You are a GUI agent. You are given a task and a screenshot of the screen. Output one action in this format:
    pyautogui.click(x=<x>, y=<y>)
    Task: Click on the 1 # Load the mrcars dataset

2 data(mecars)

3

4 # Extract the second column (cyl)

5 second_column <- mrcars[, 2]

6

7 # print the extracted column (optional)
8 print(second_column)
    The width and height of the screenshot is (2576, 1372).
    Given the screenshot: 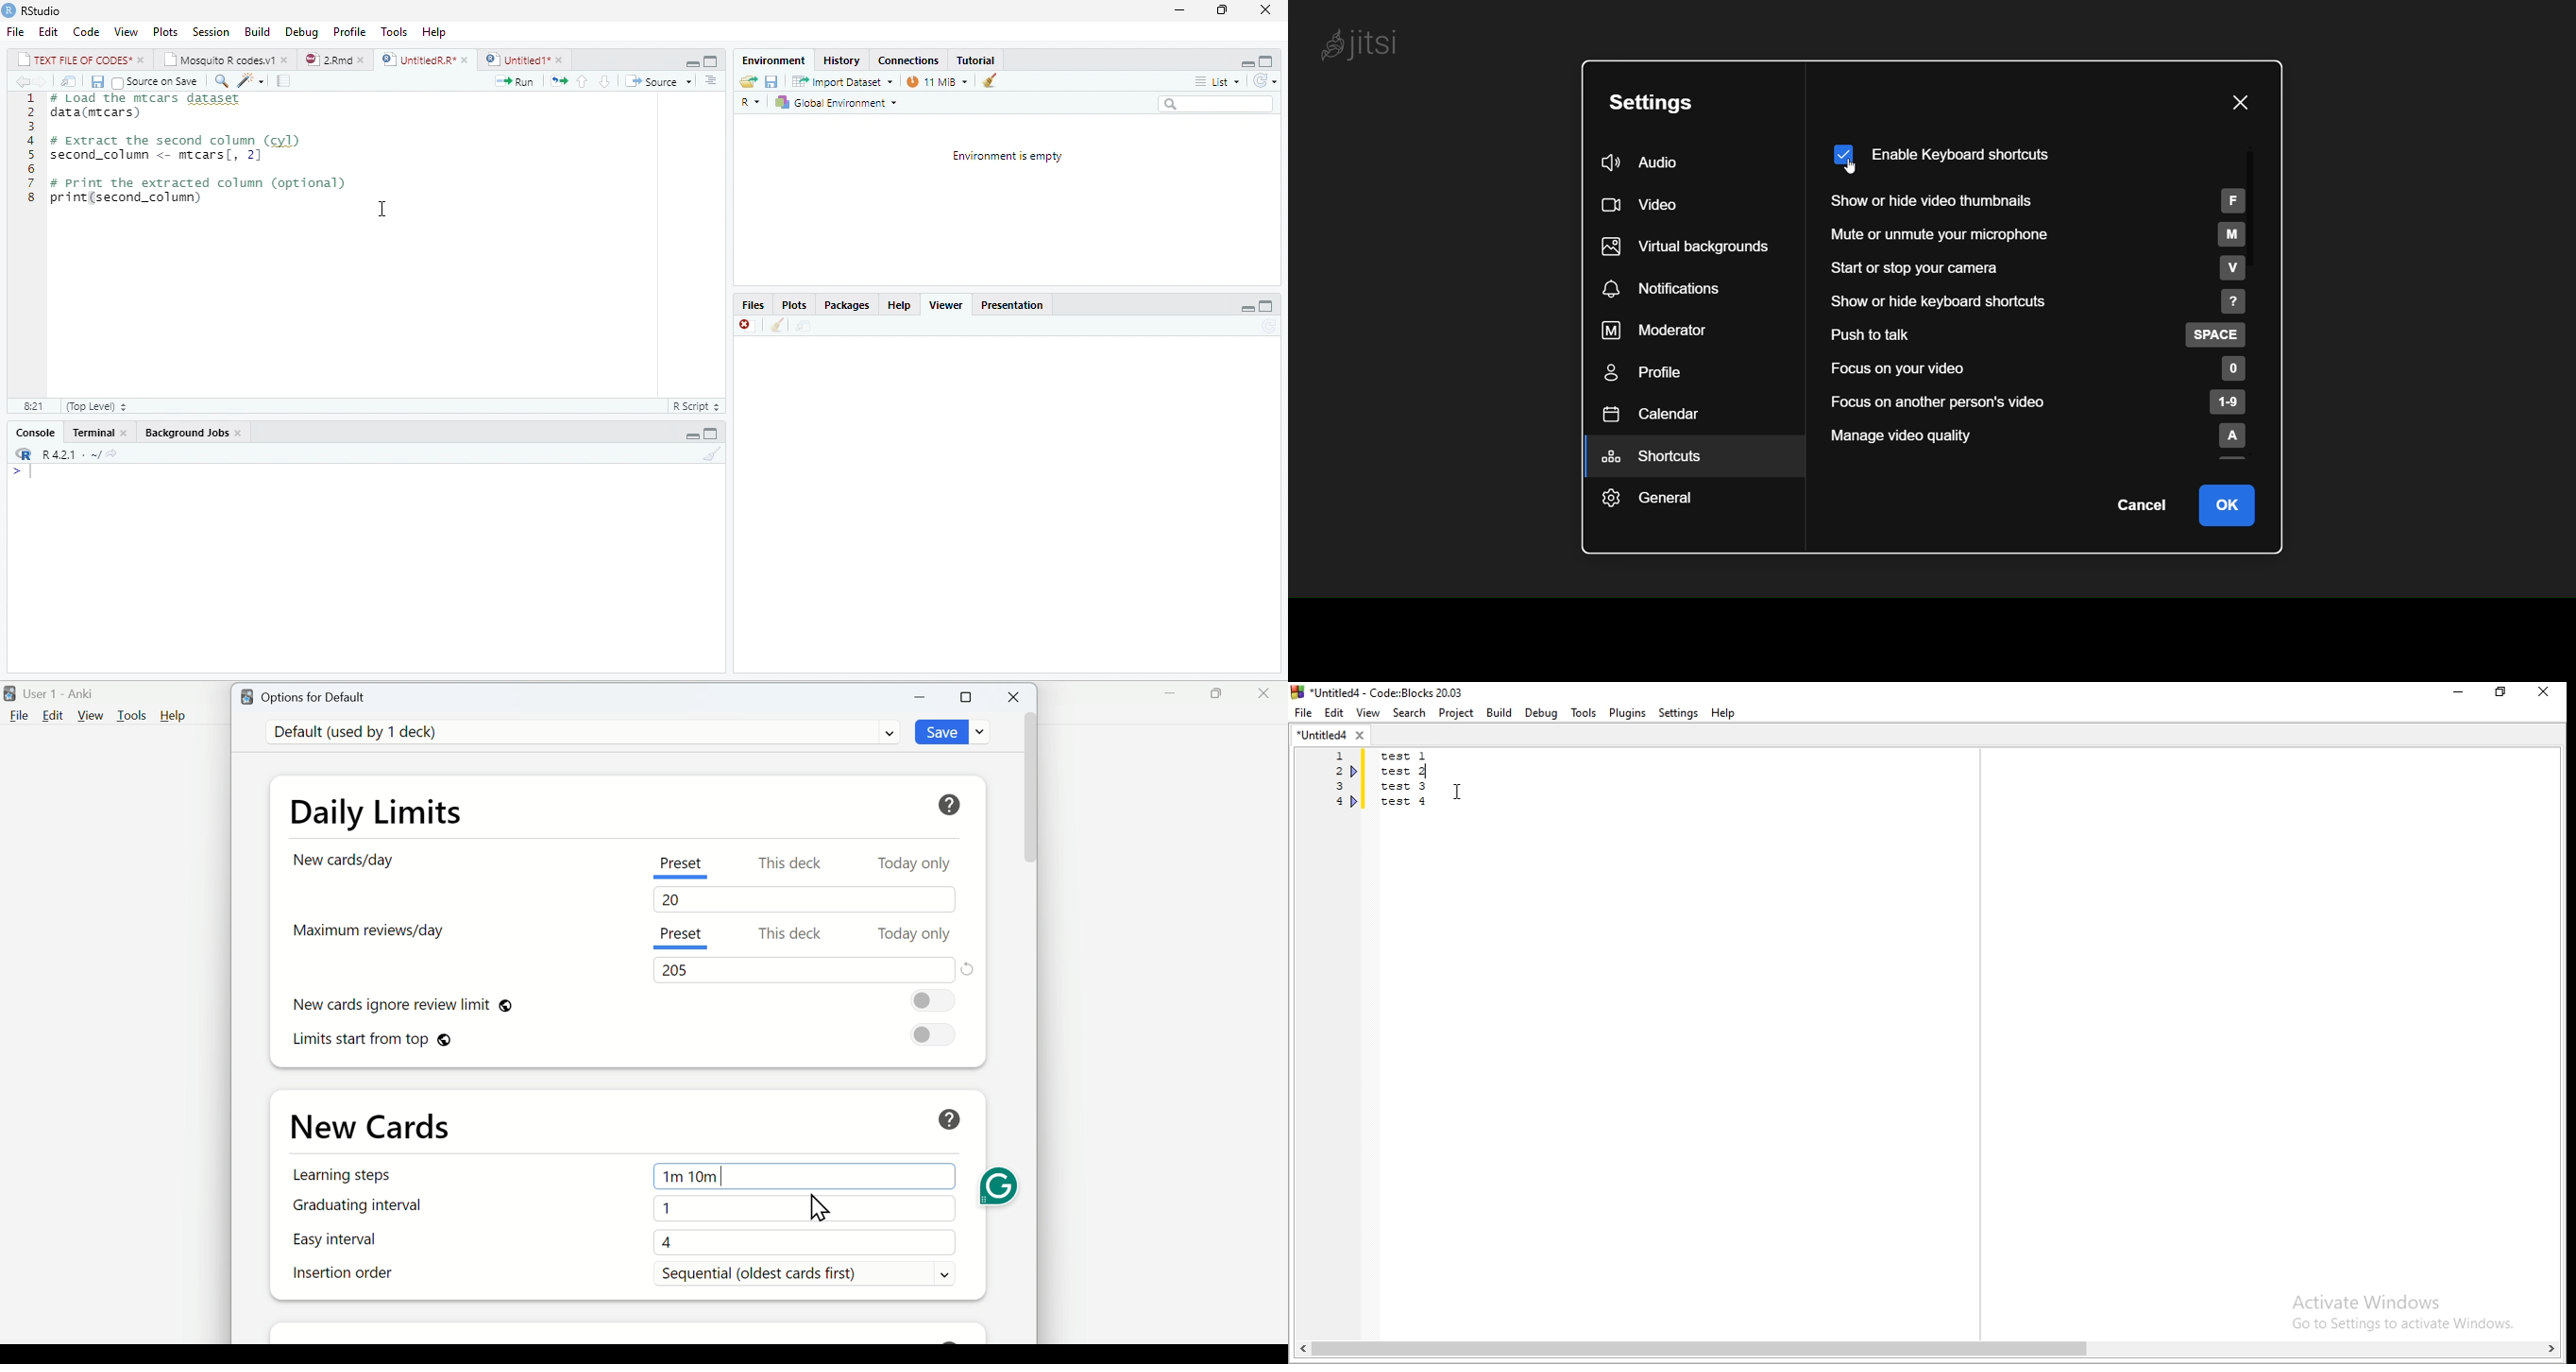 What is the action you would take?
    pyautogui.click(x=195, y=151)
    